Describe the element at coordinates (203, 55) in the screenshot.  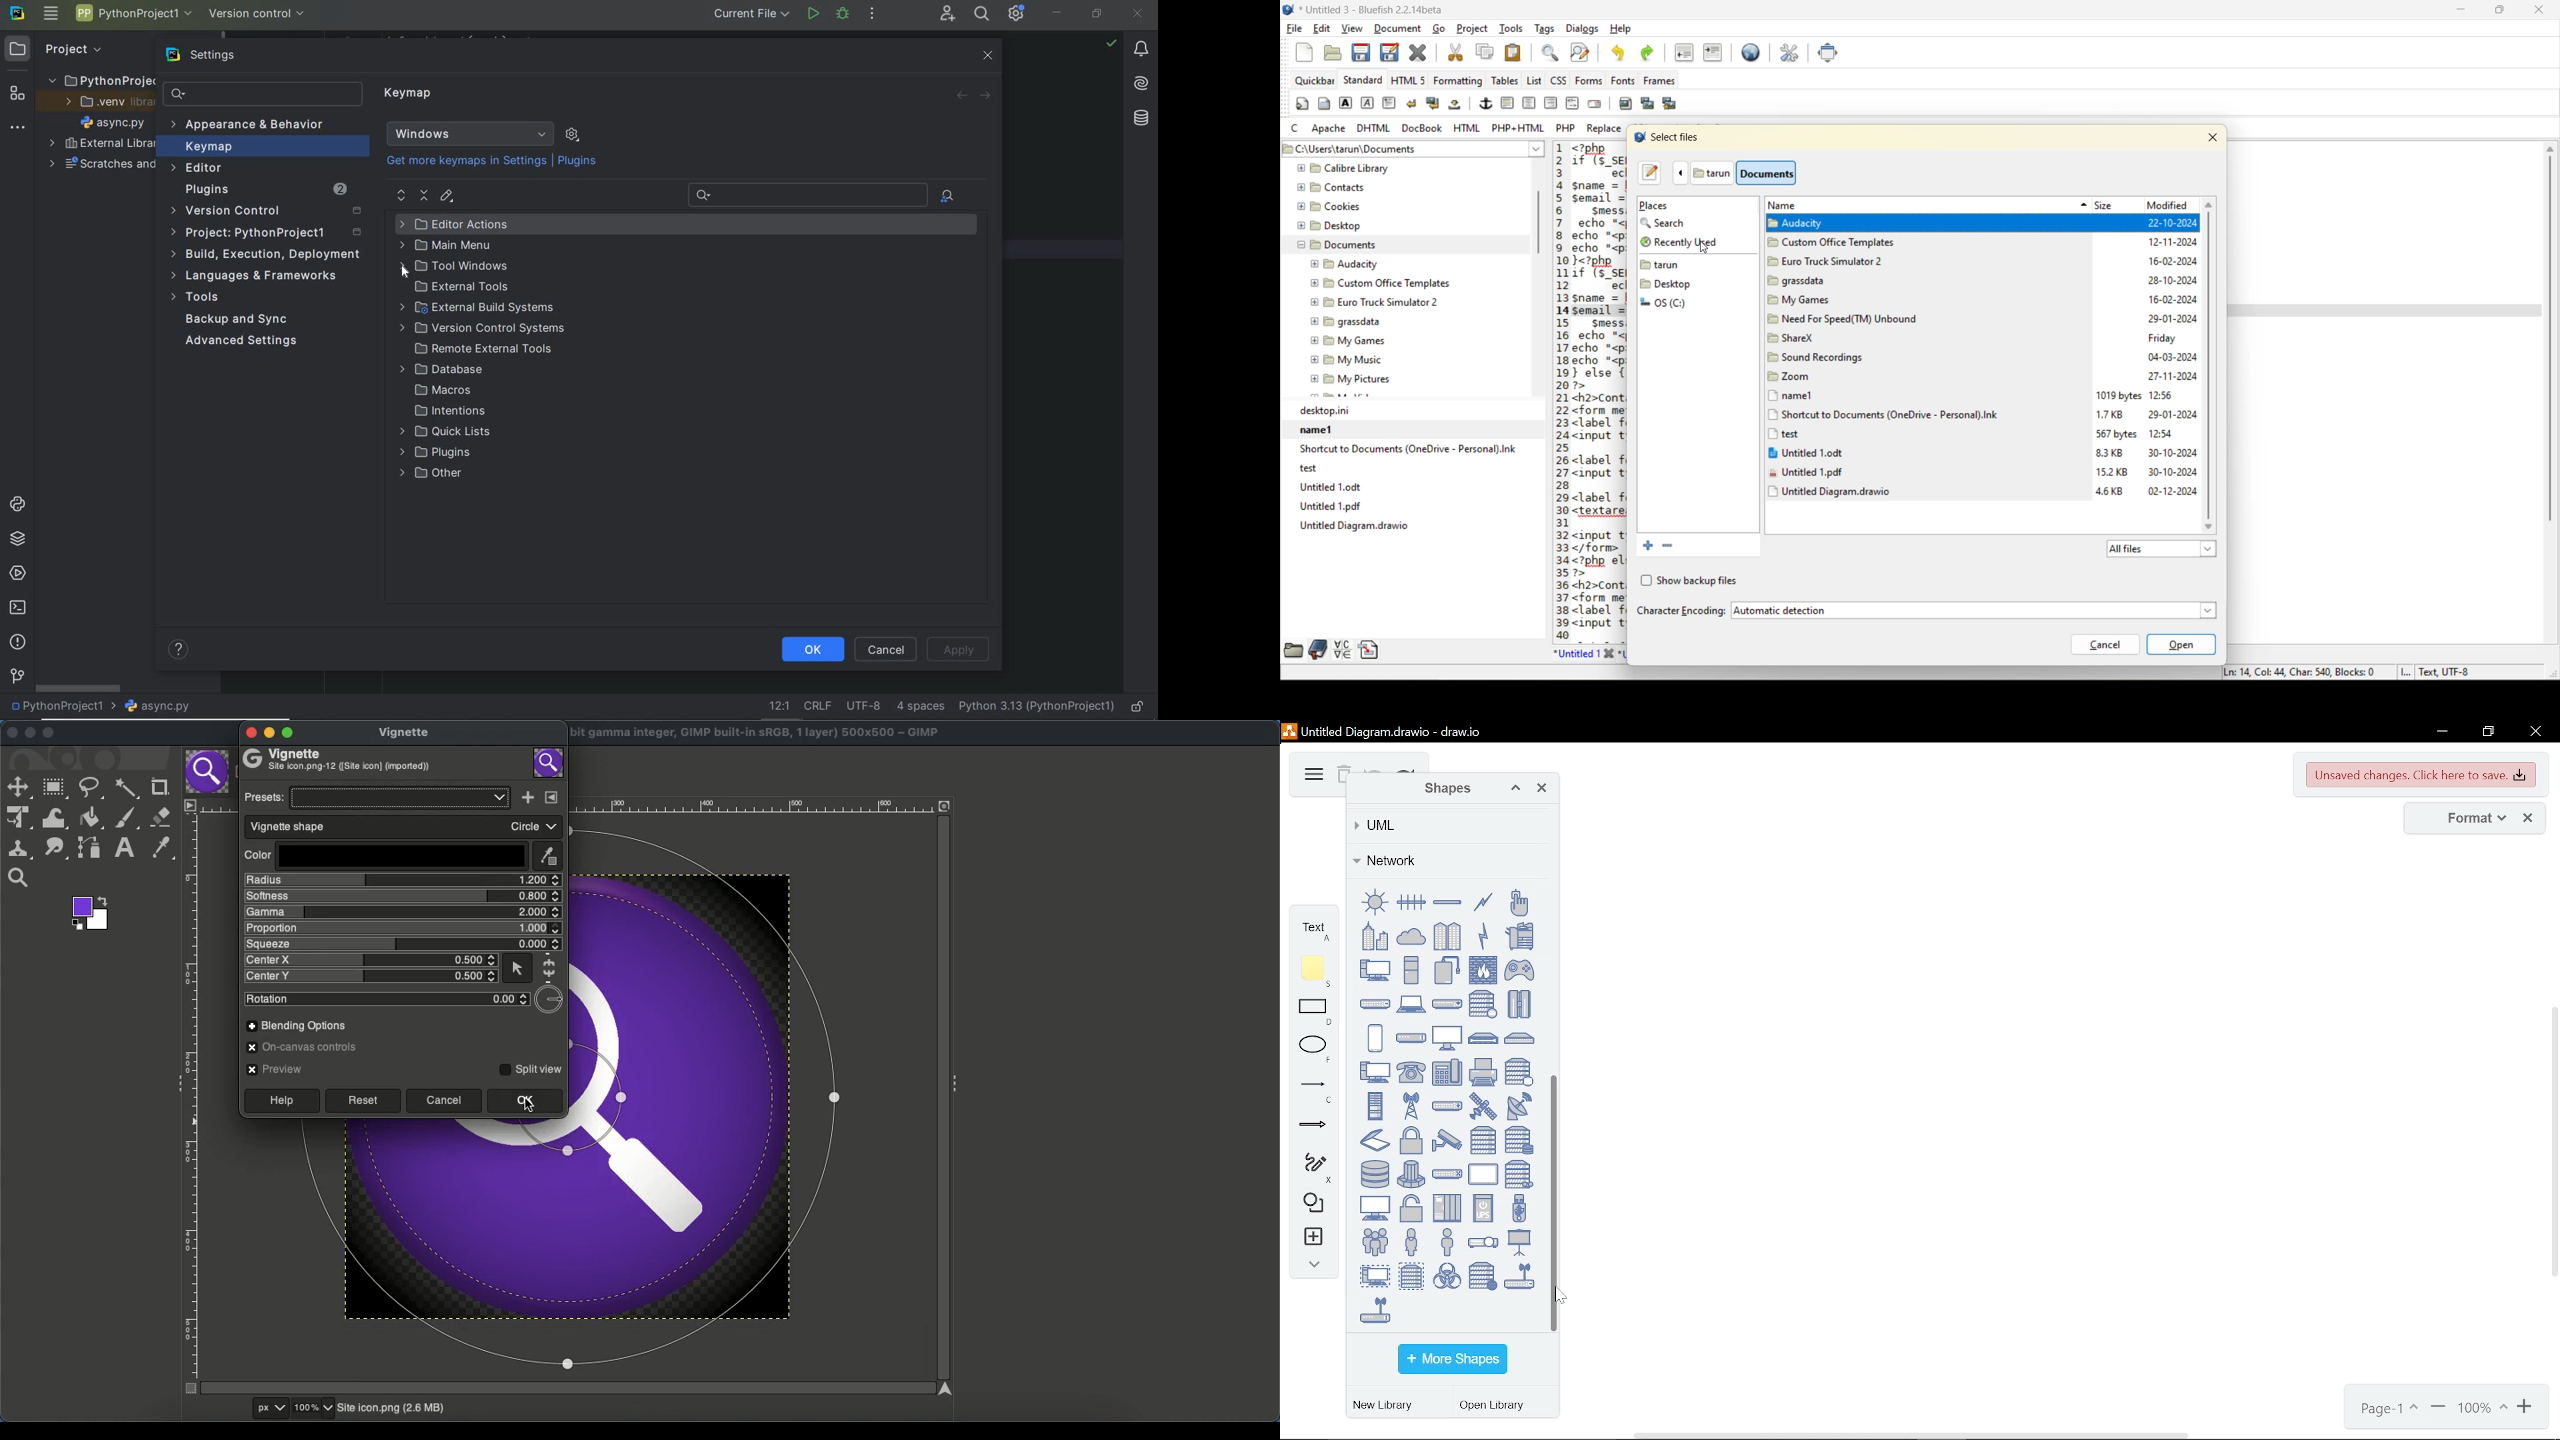
I see `settings` at that location.